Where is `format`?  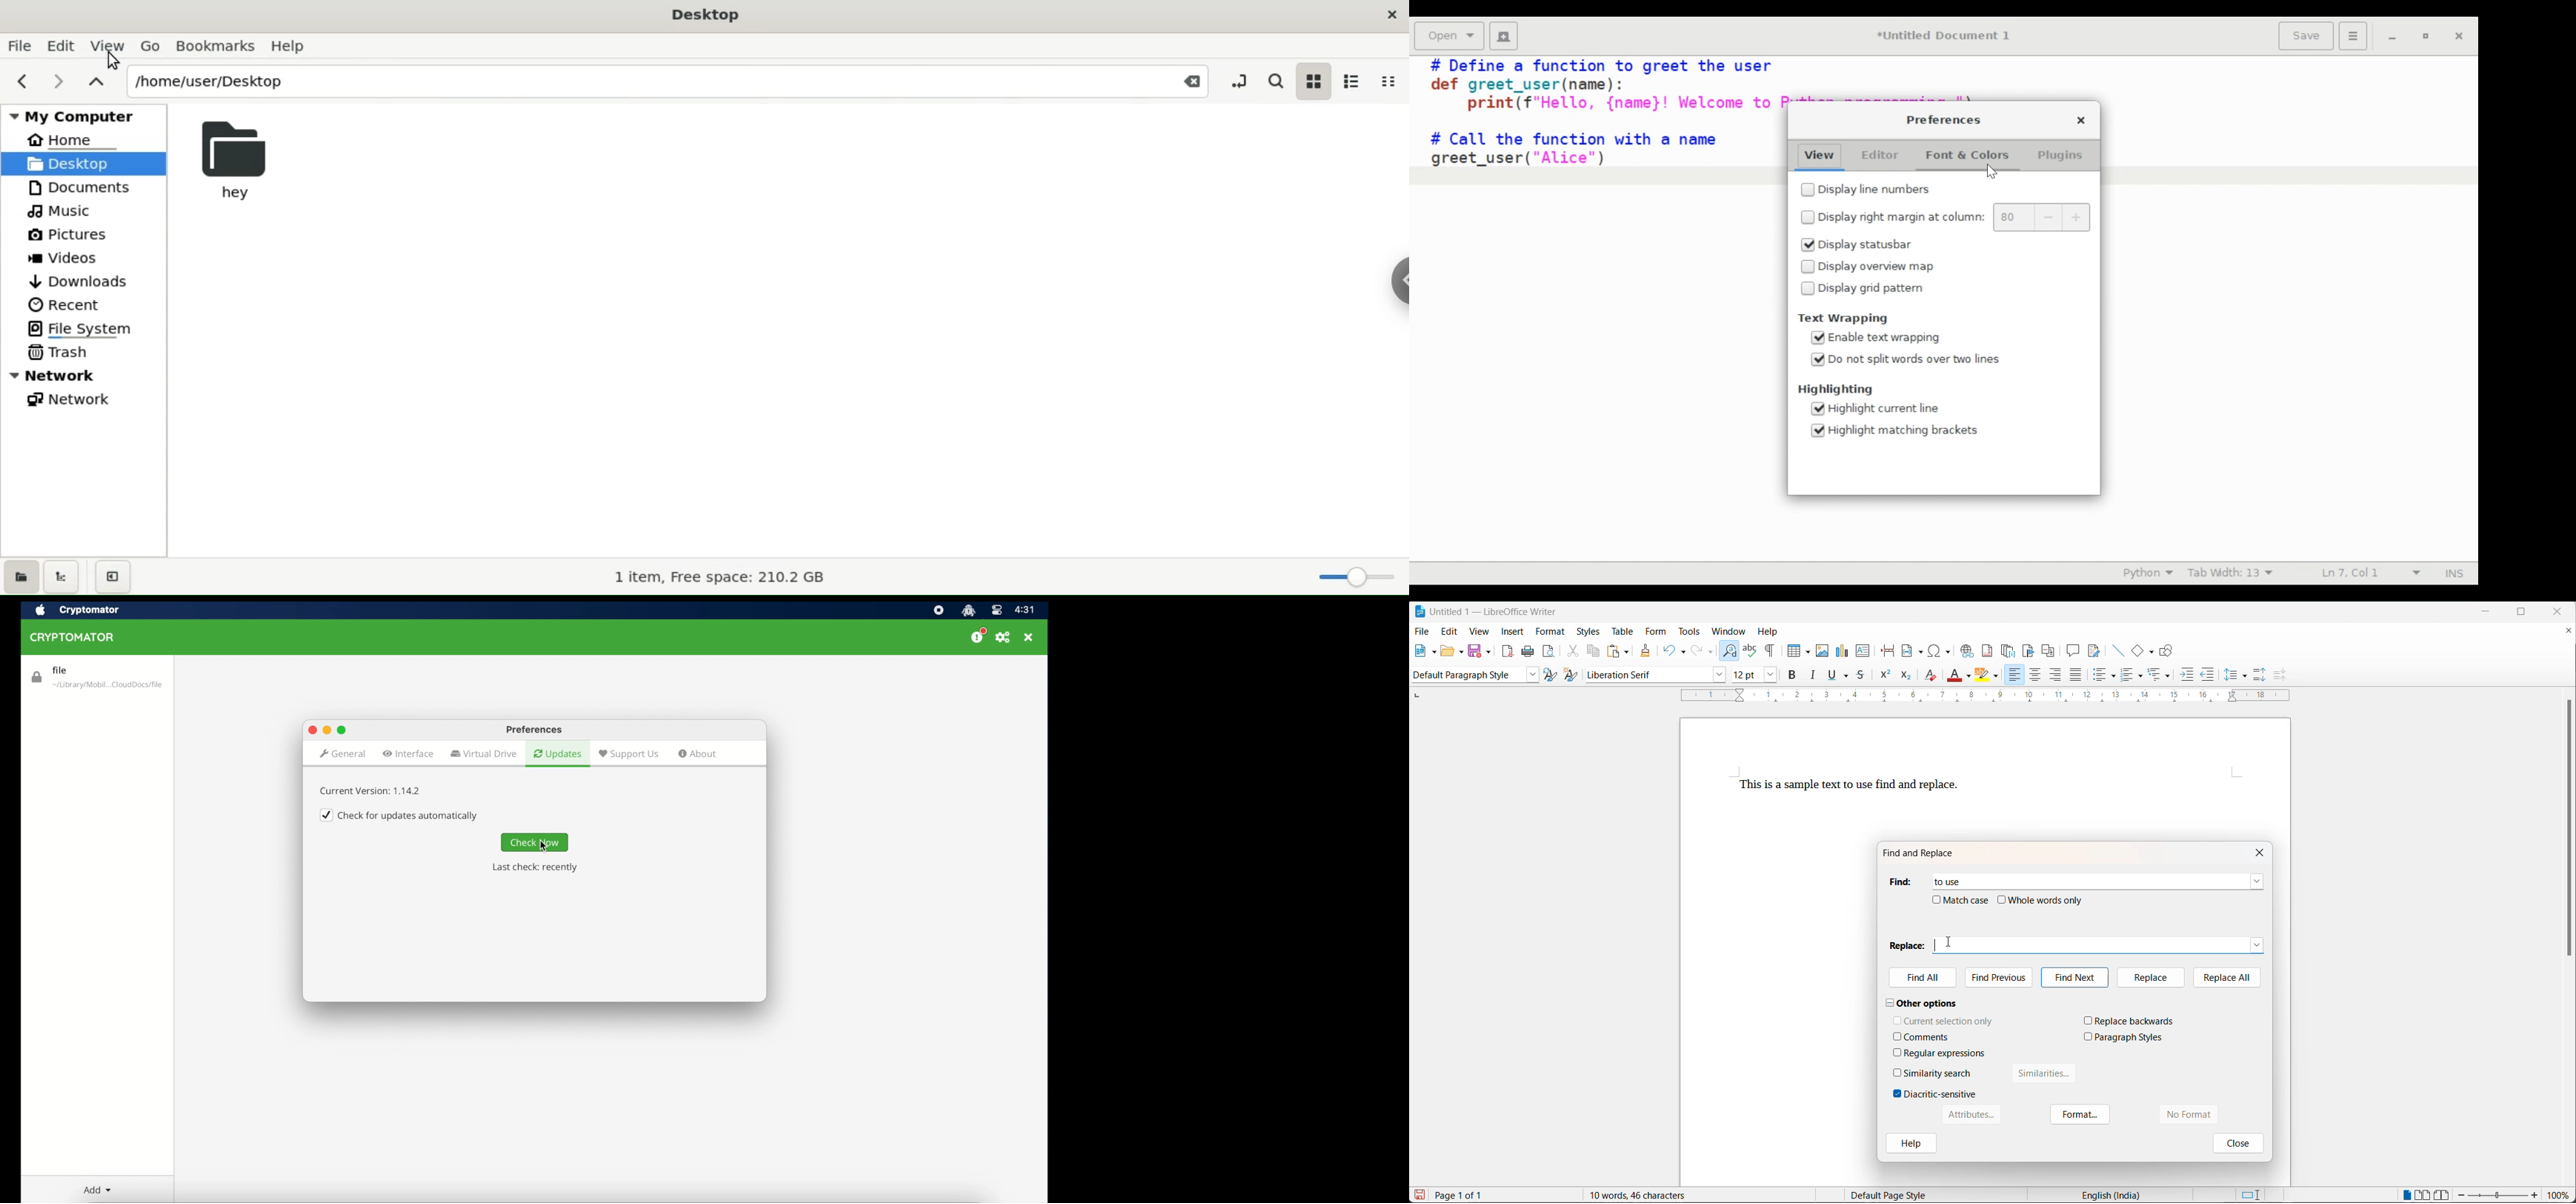
format is located at coordinates (1552, 632).